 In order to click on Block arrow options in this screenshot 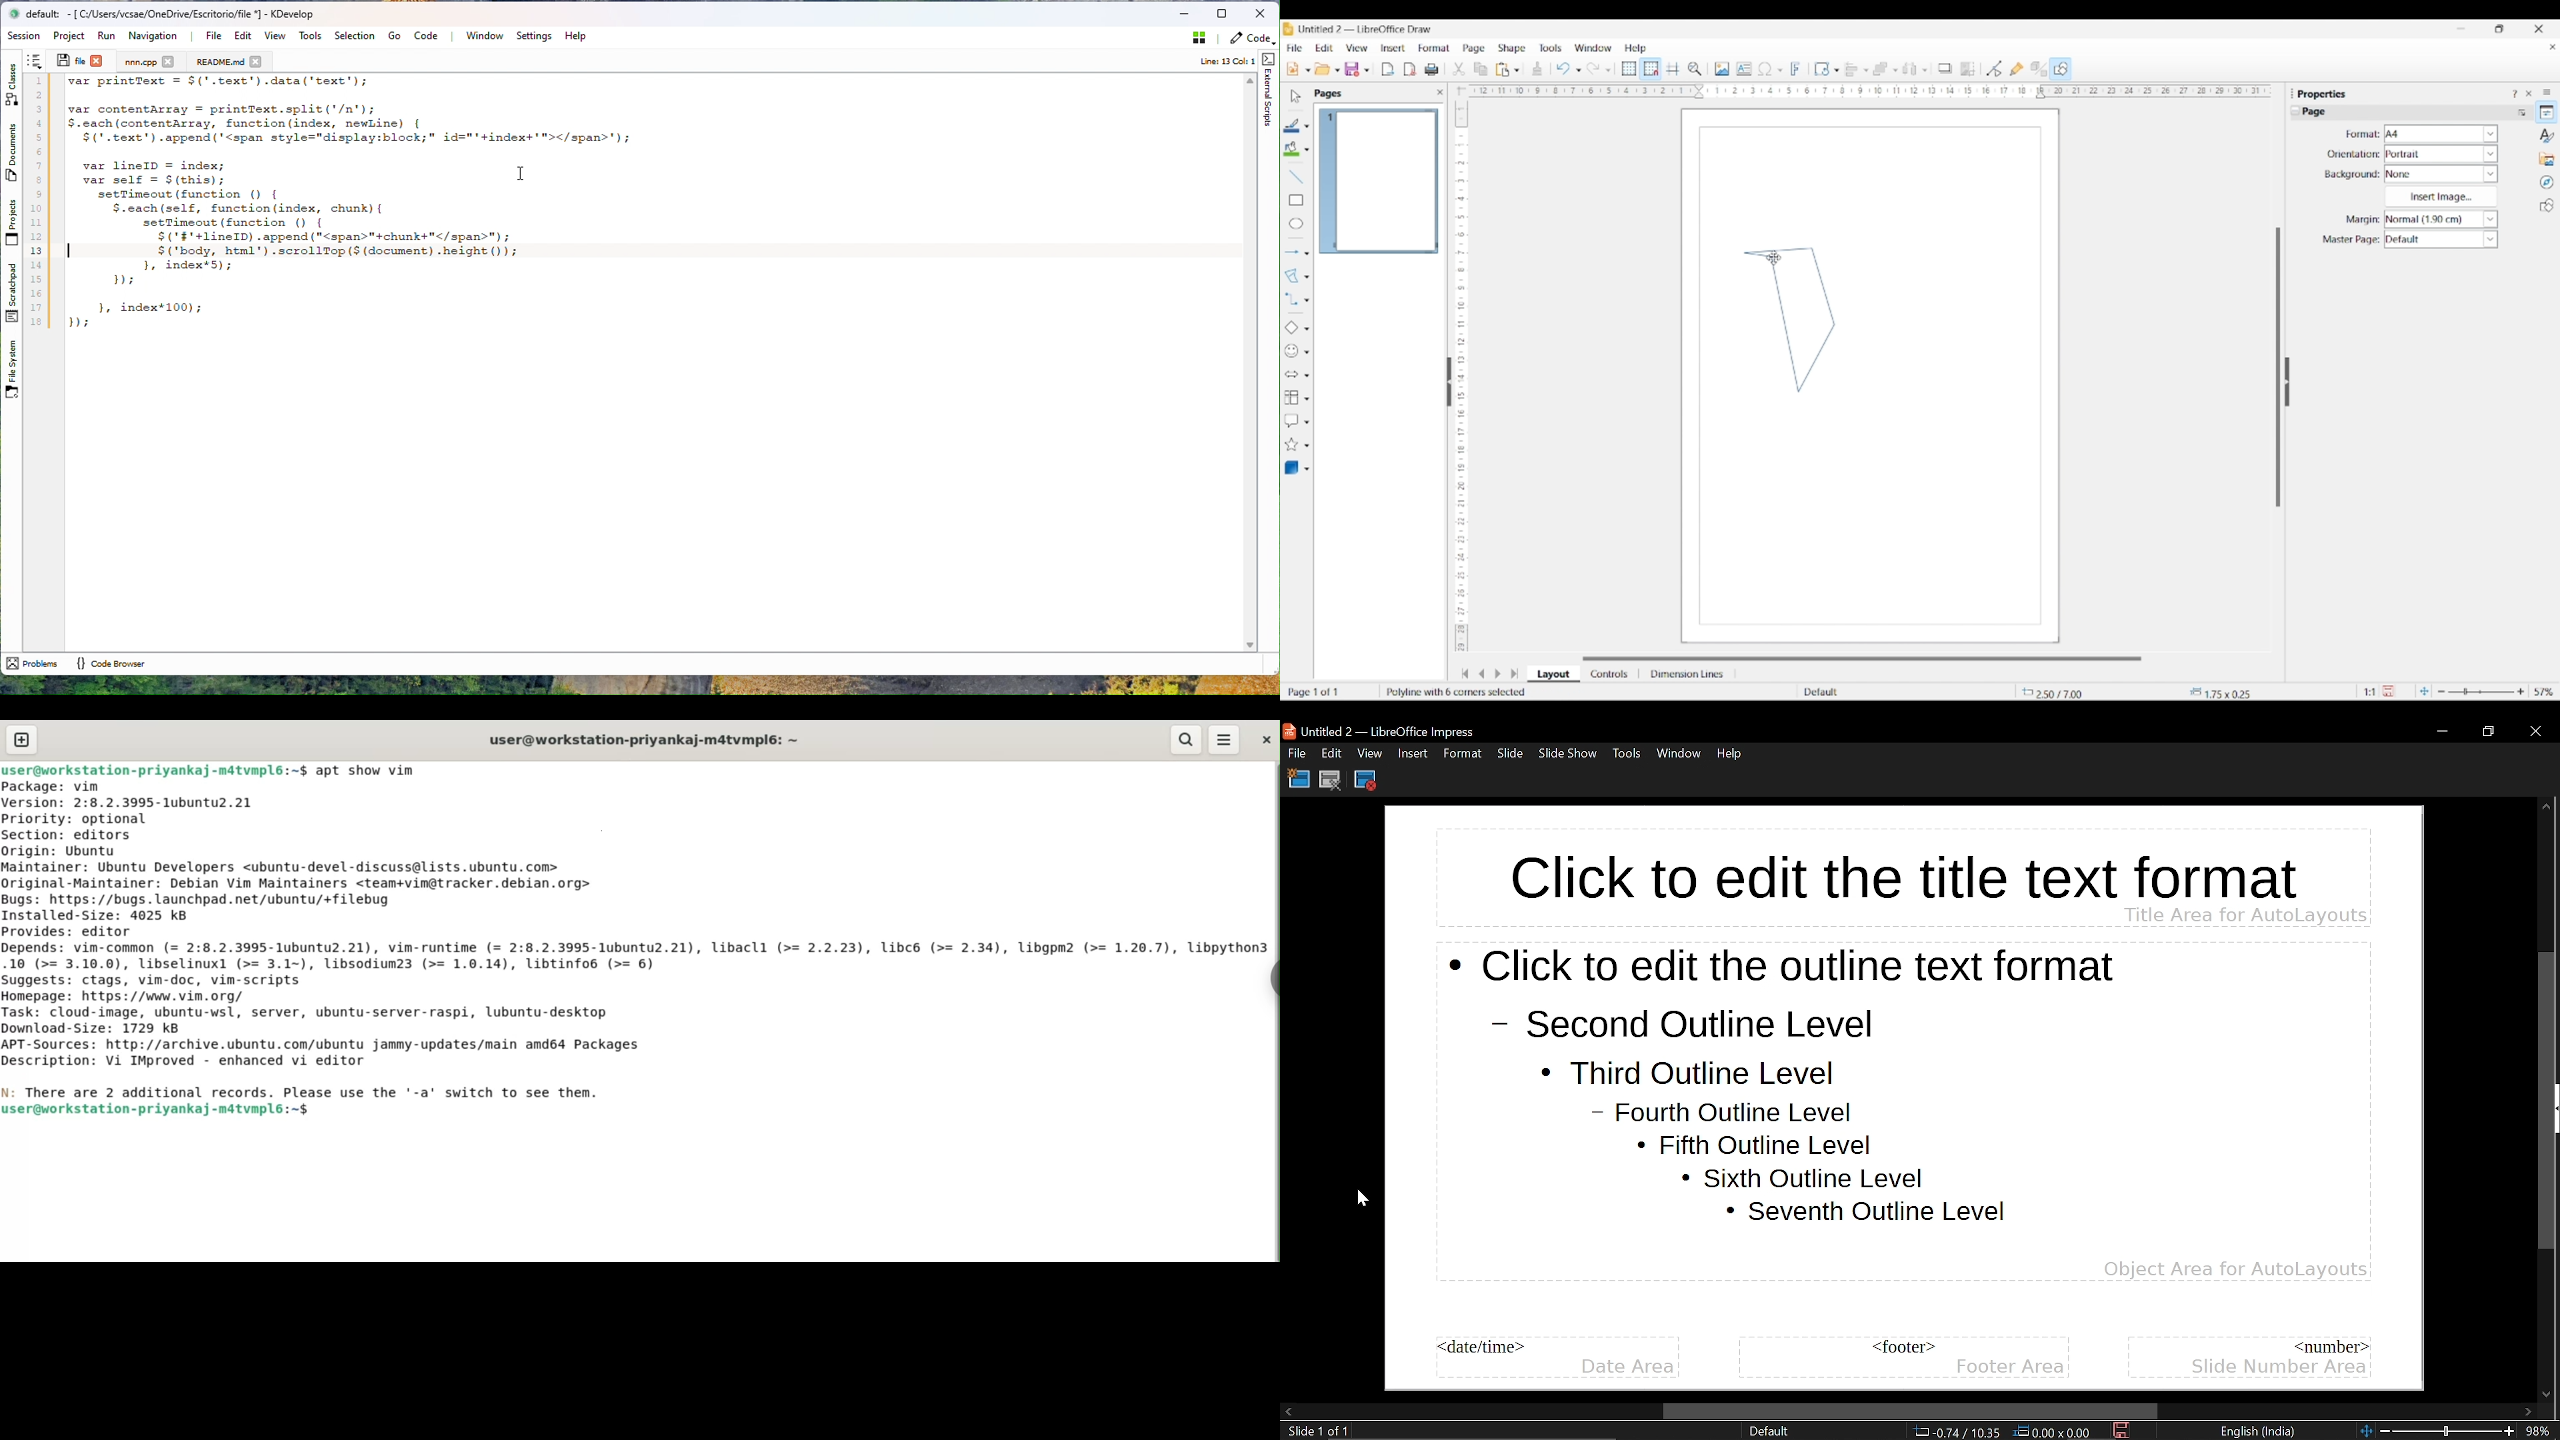, I will do `click(1307, 375)`.